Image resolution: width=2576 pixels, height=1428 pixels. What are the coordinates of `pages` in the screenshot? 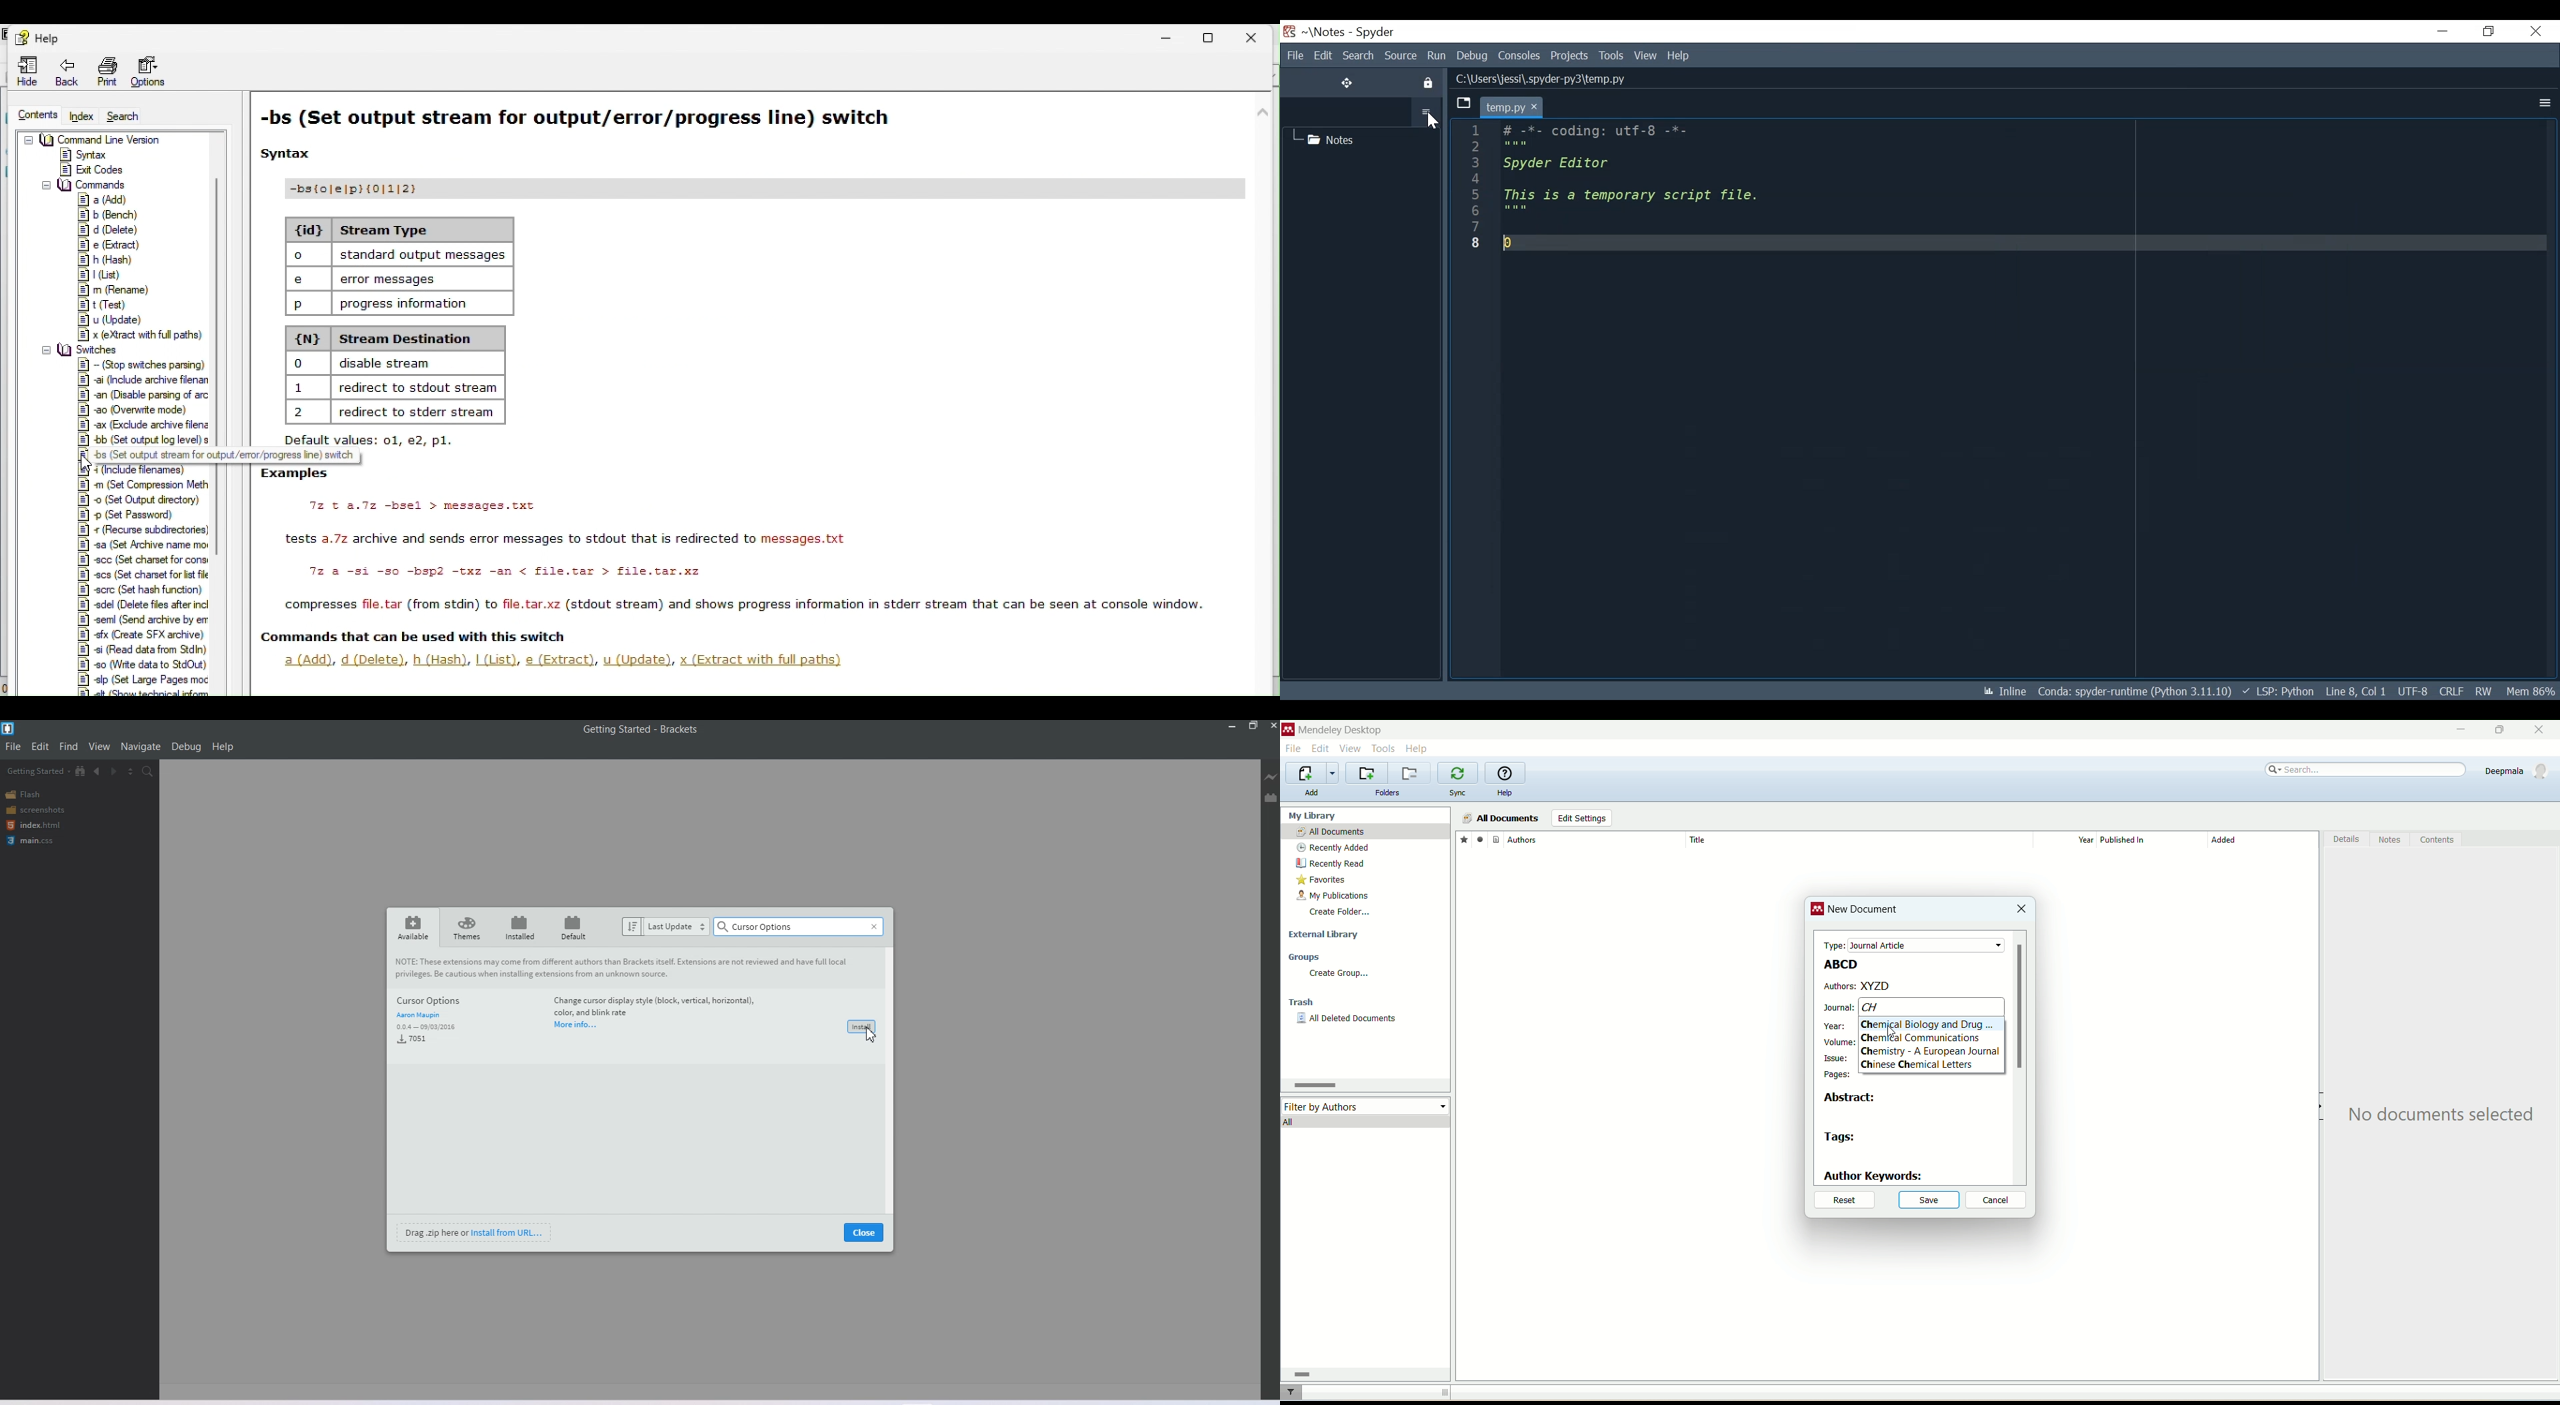 It's located at (1835, 1076).